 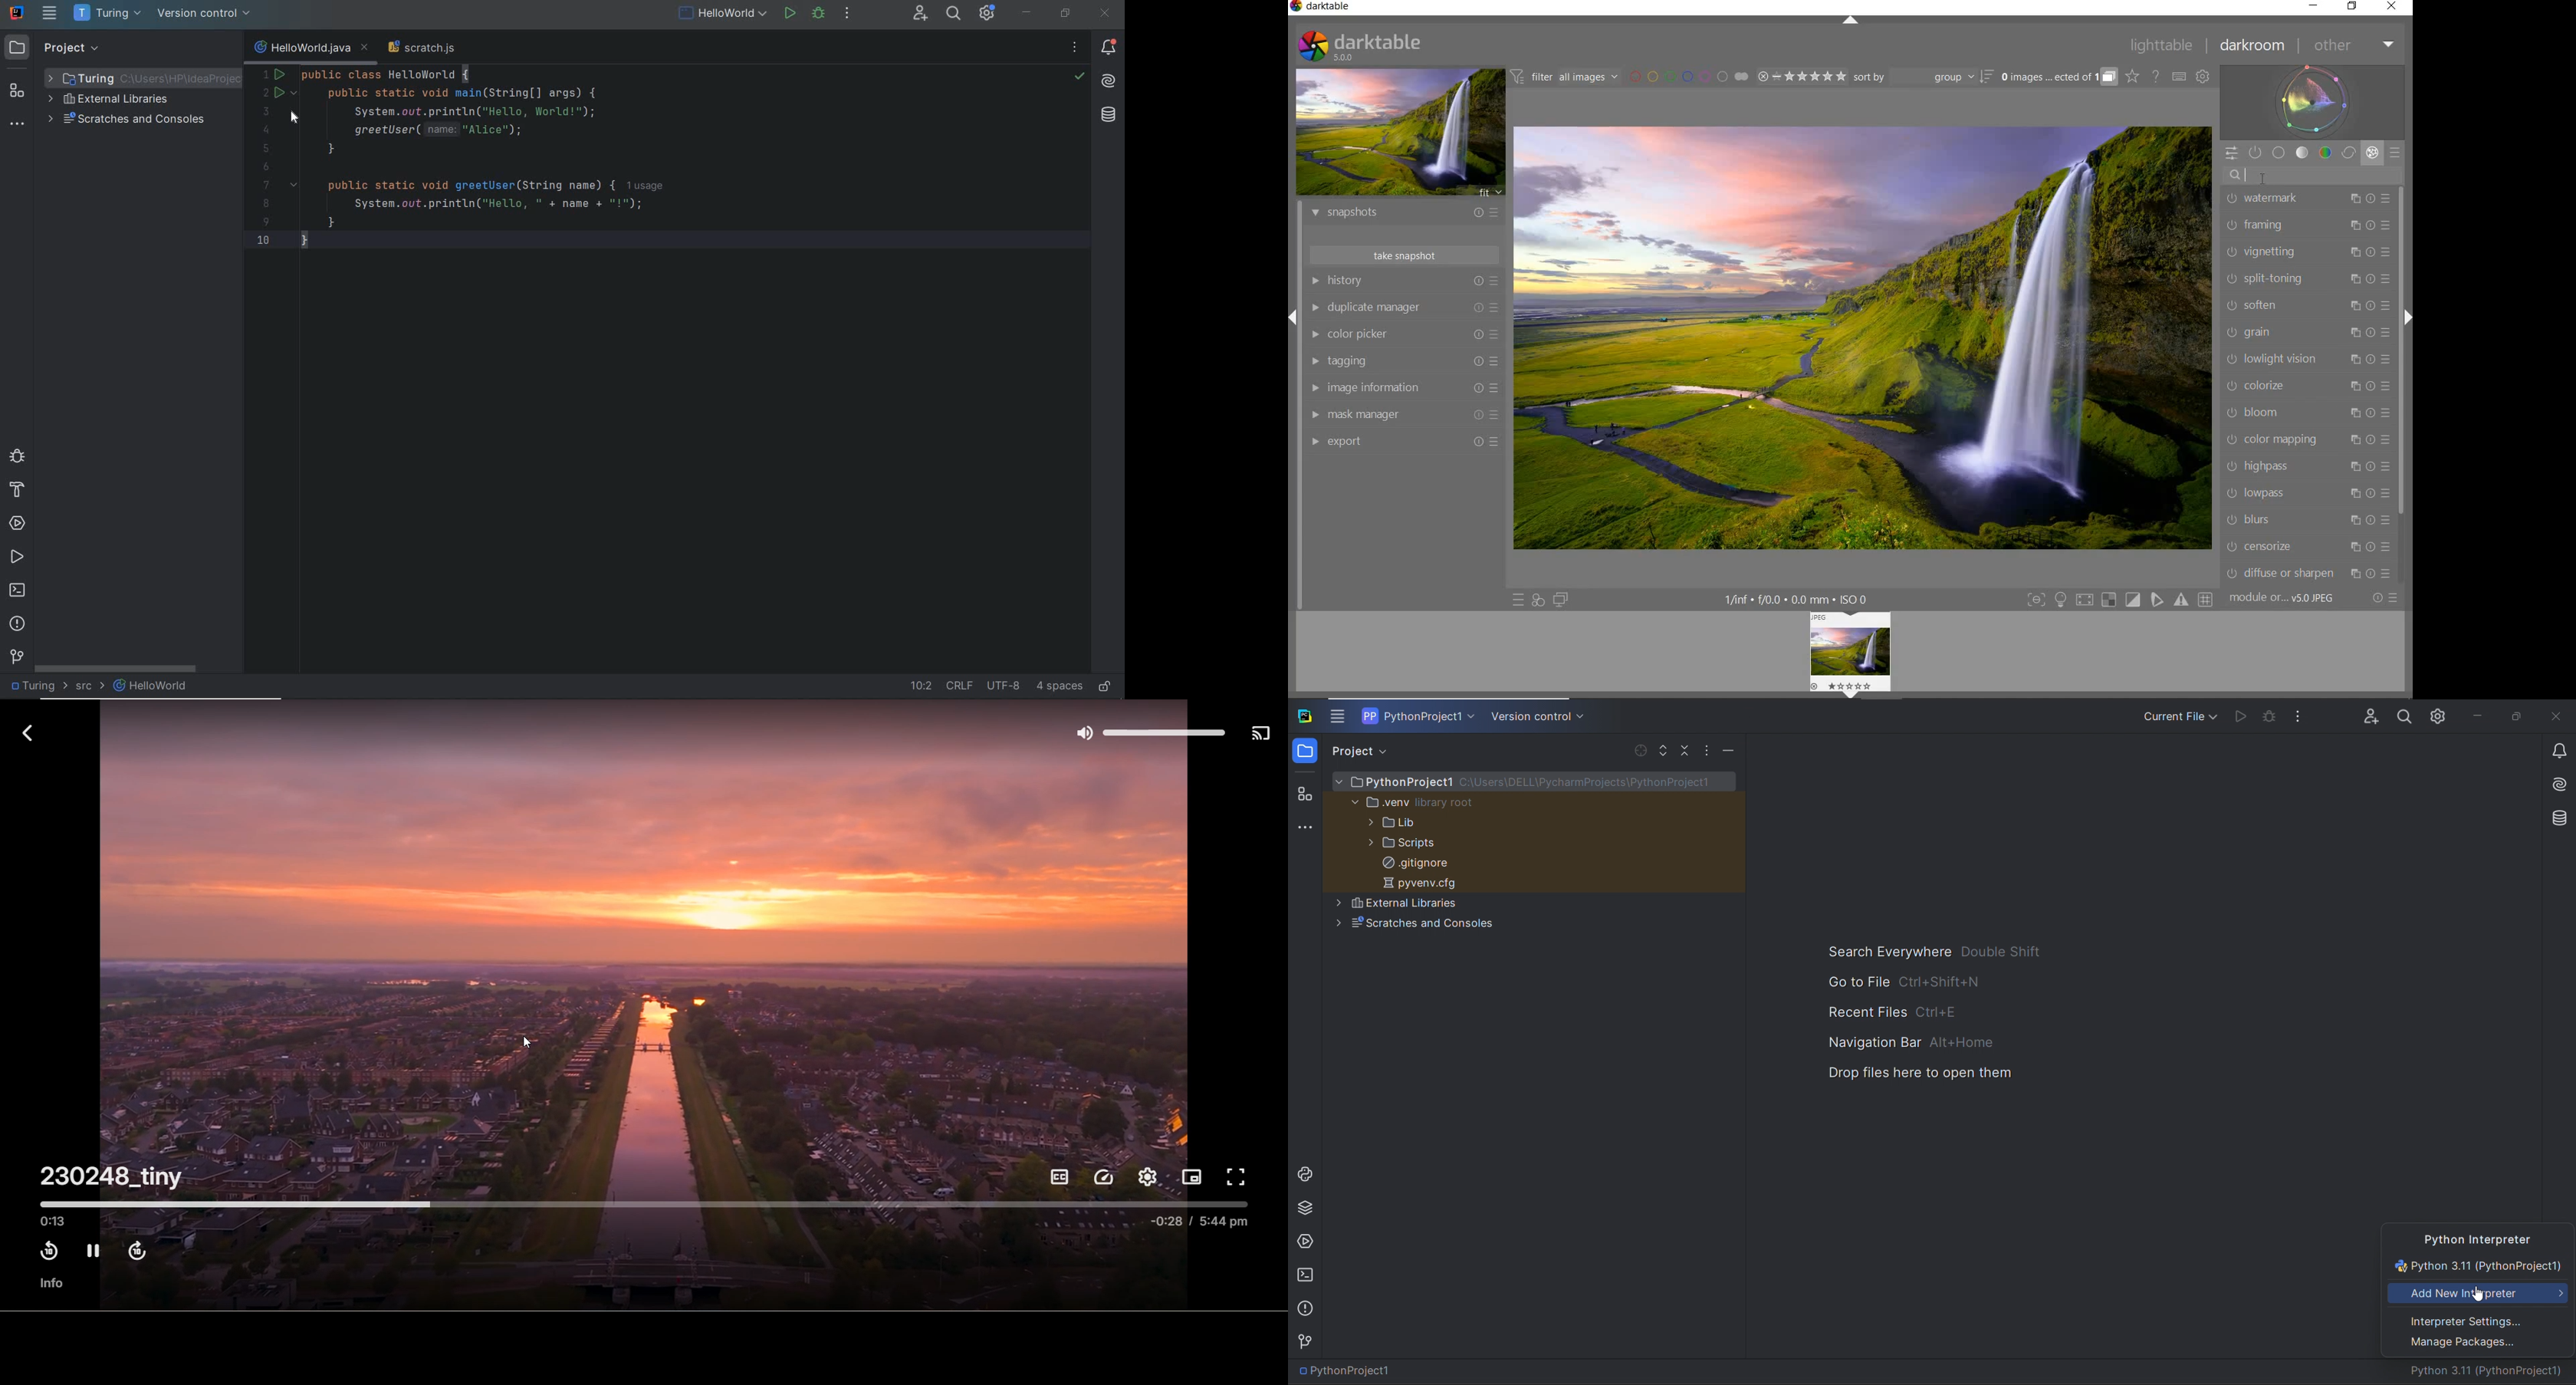 What do you see at coordinates (2307, 521) in the screenshot?
I see `blurs` at bounding box center [2307, 521].